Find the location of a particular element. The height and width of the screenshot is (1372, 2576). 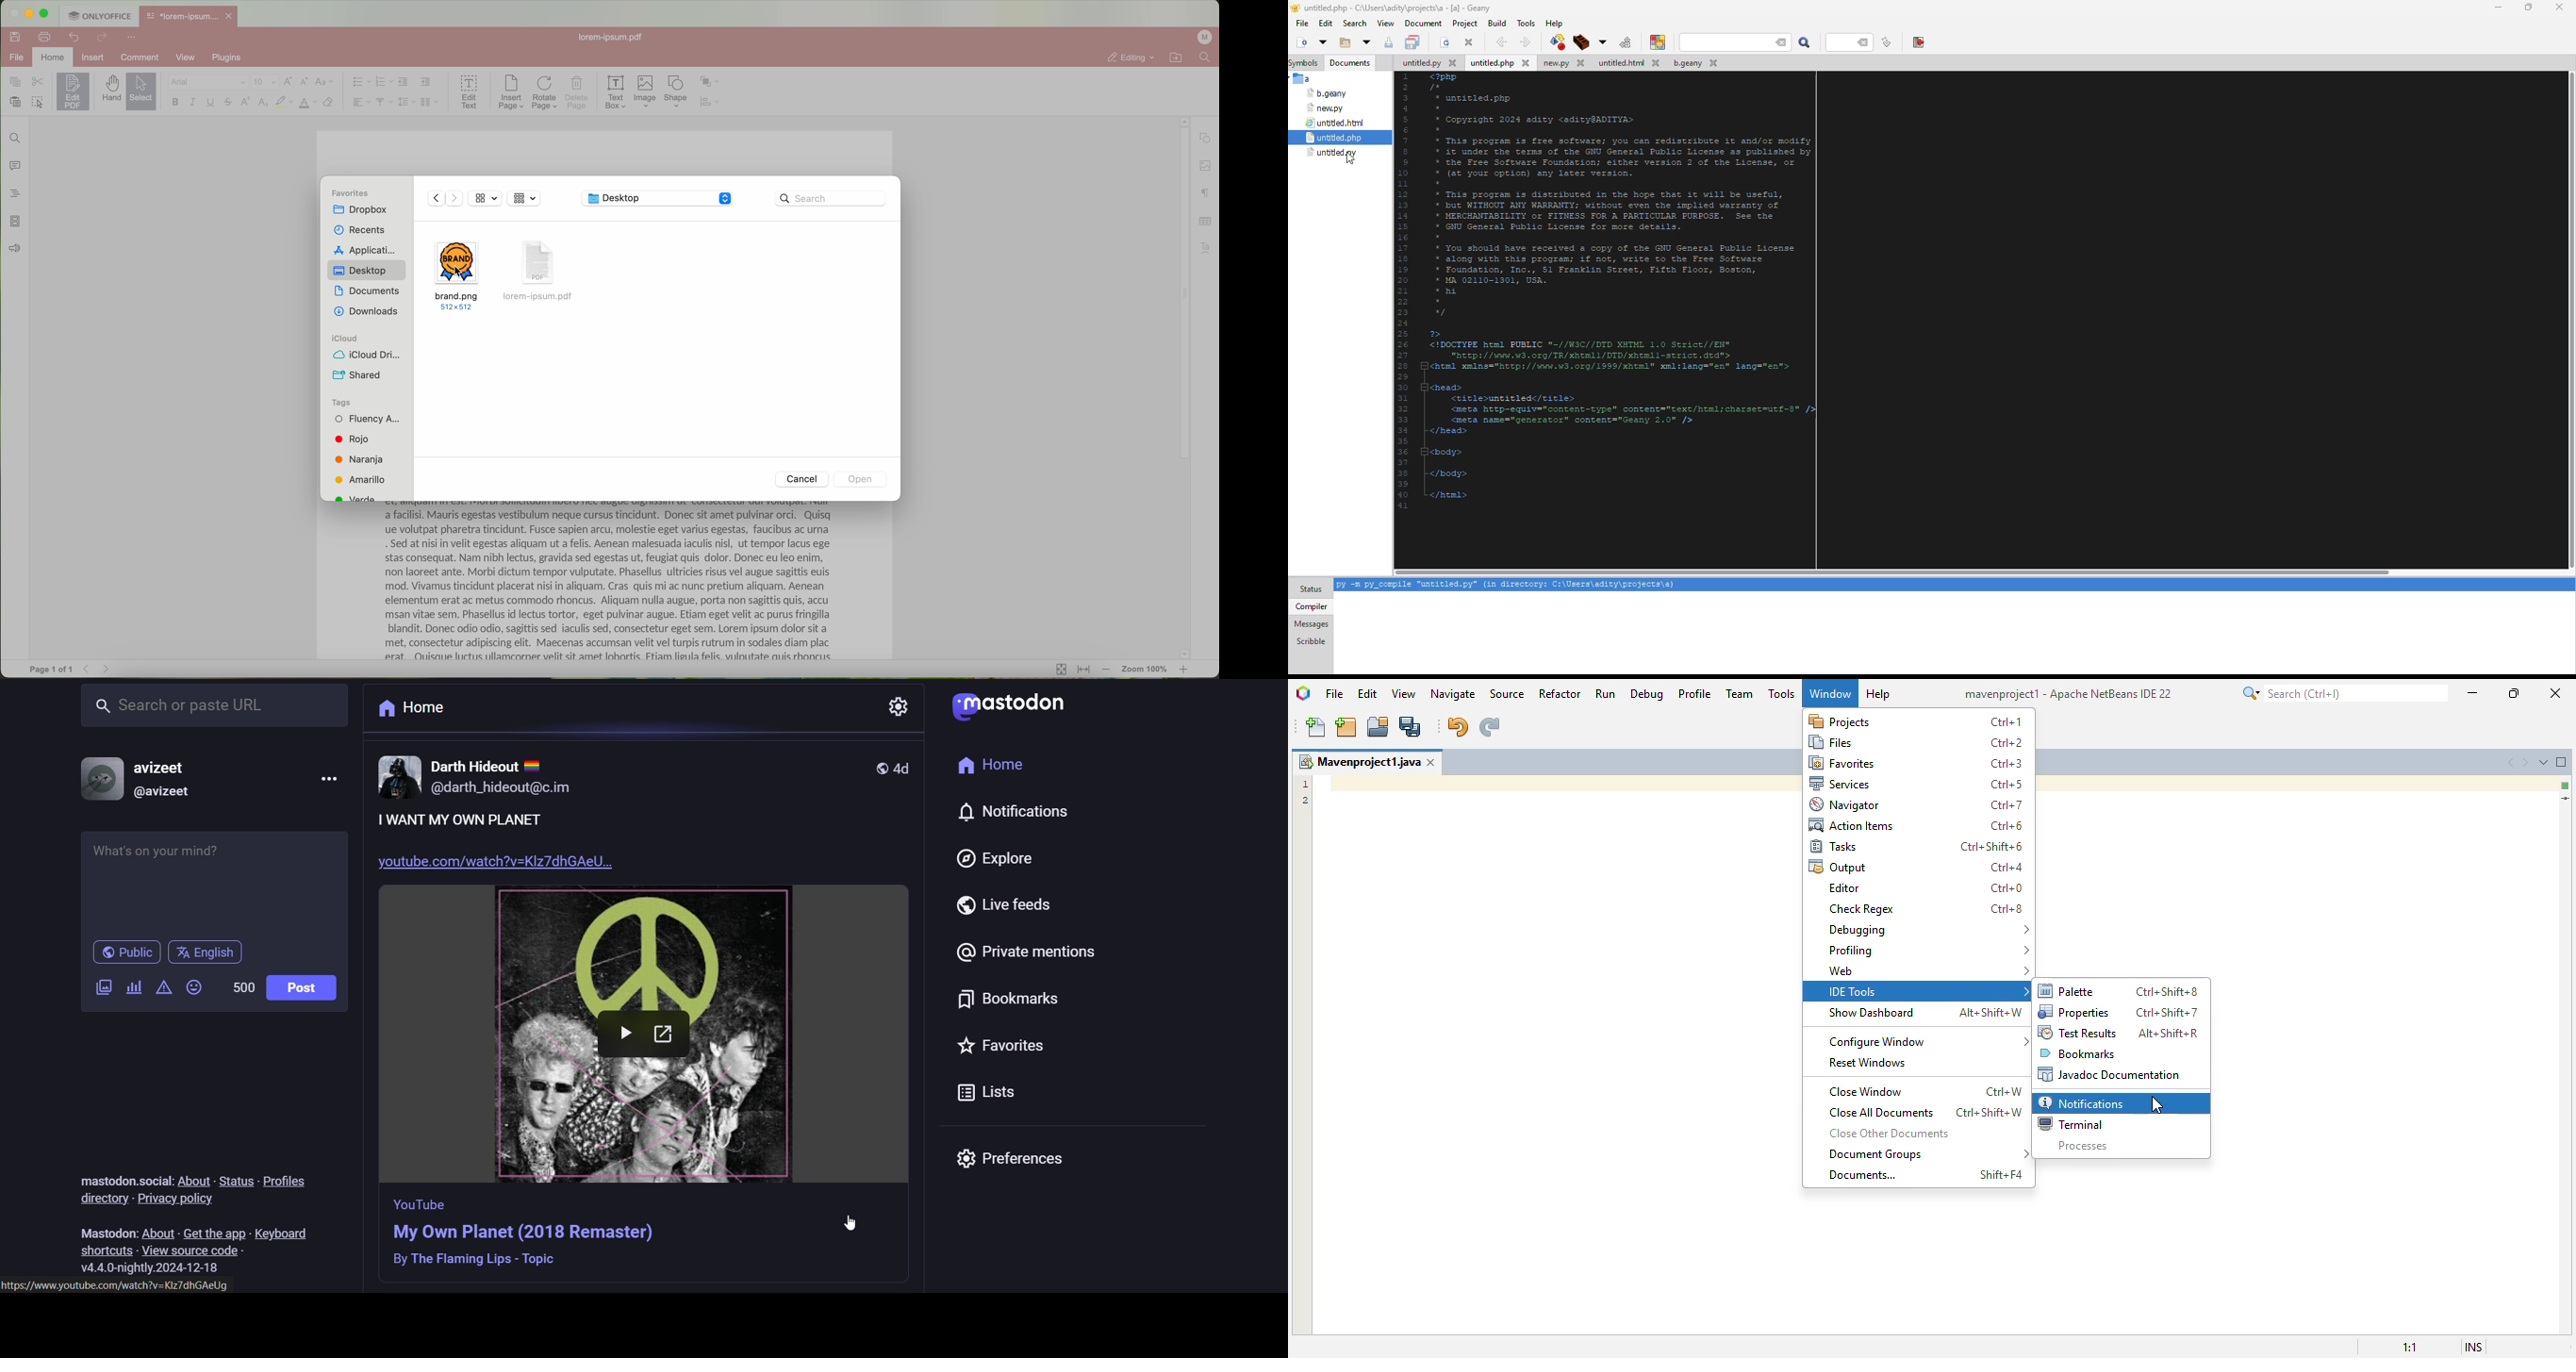

documents is located at coordinates (366, 292).